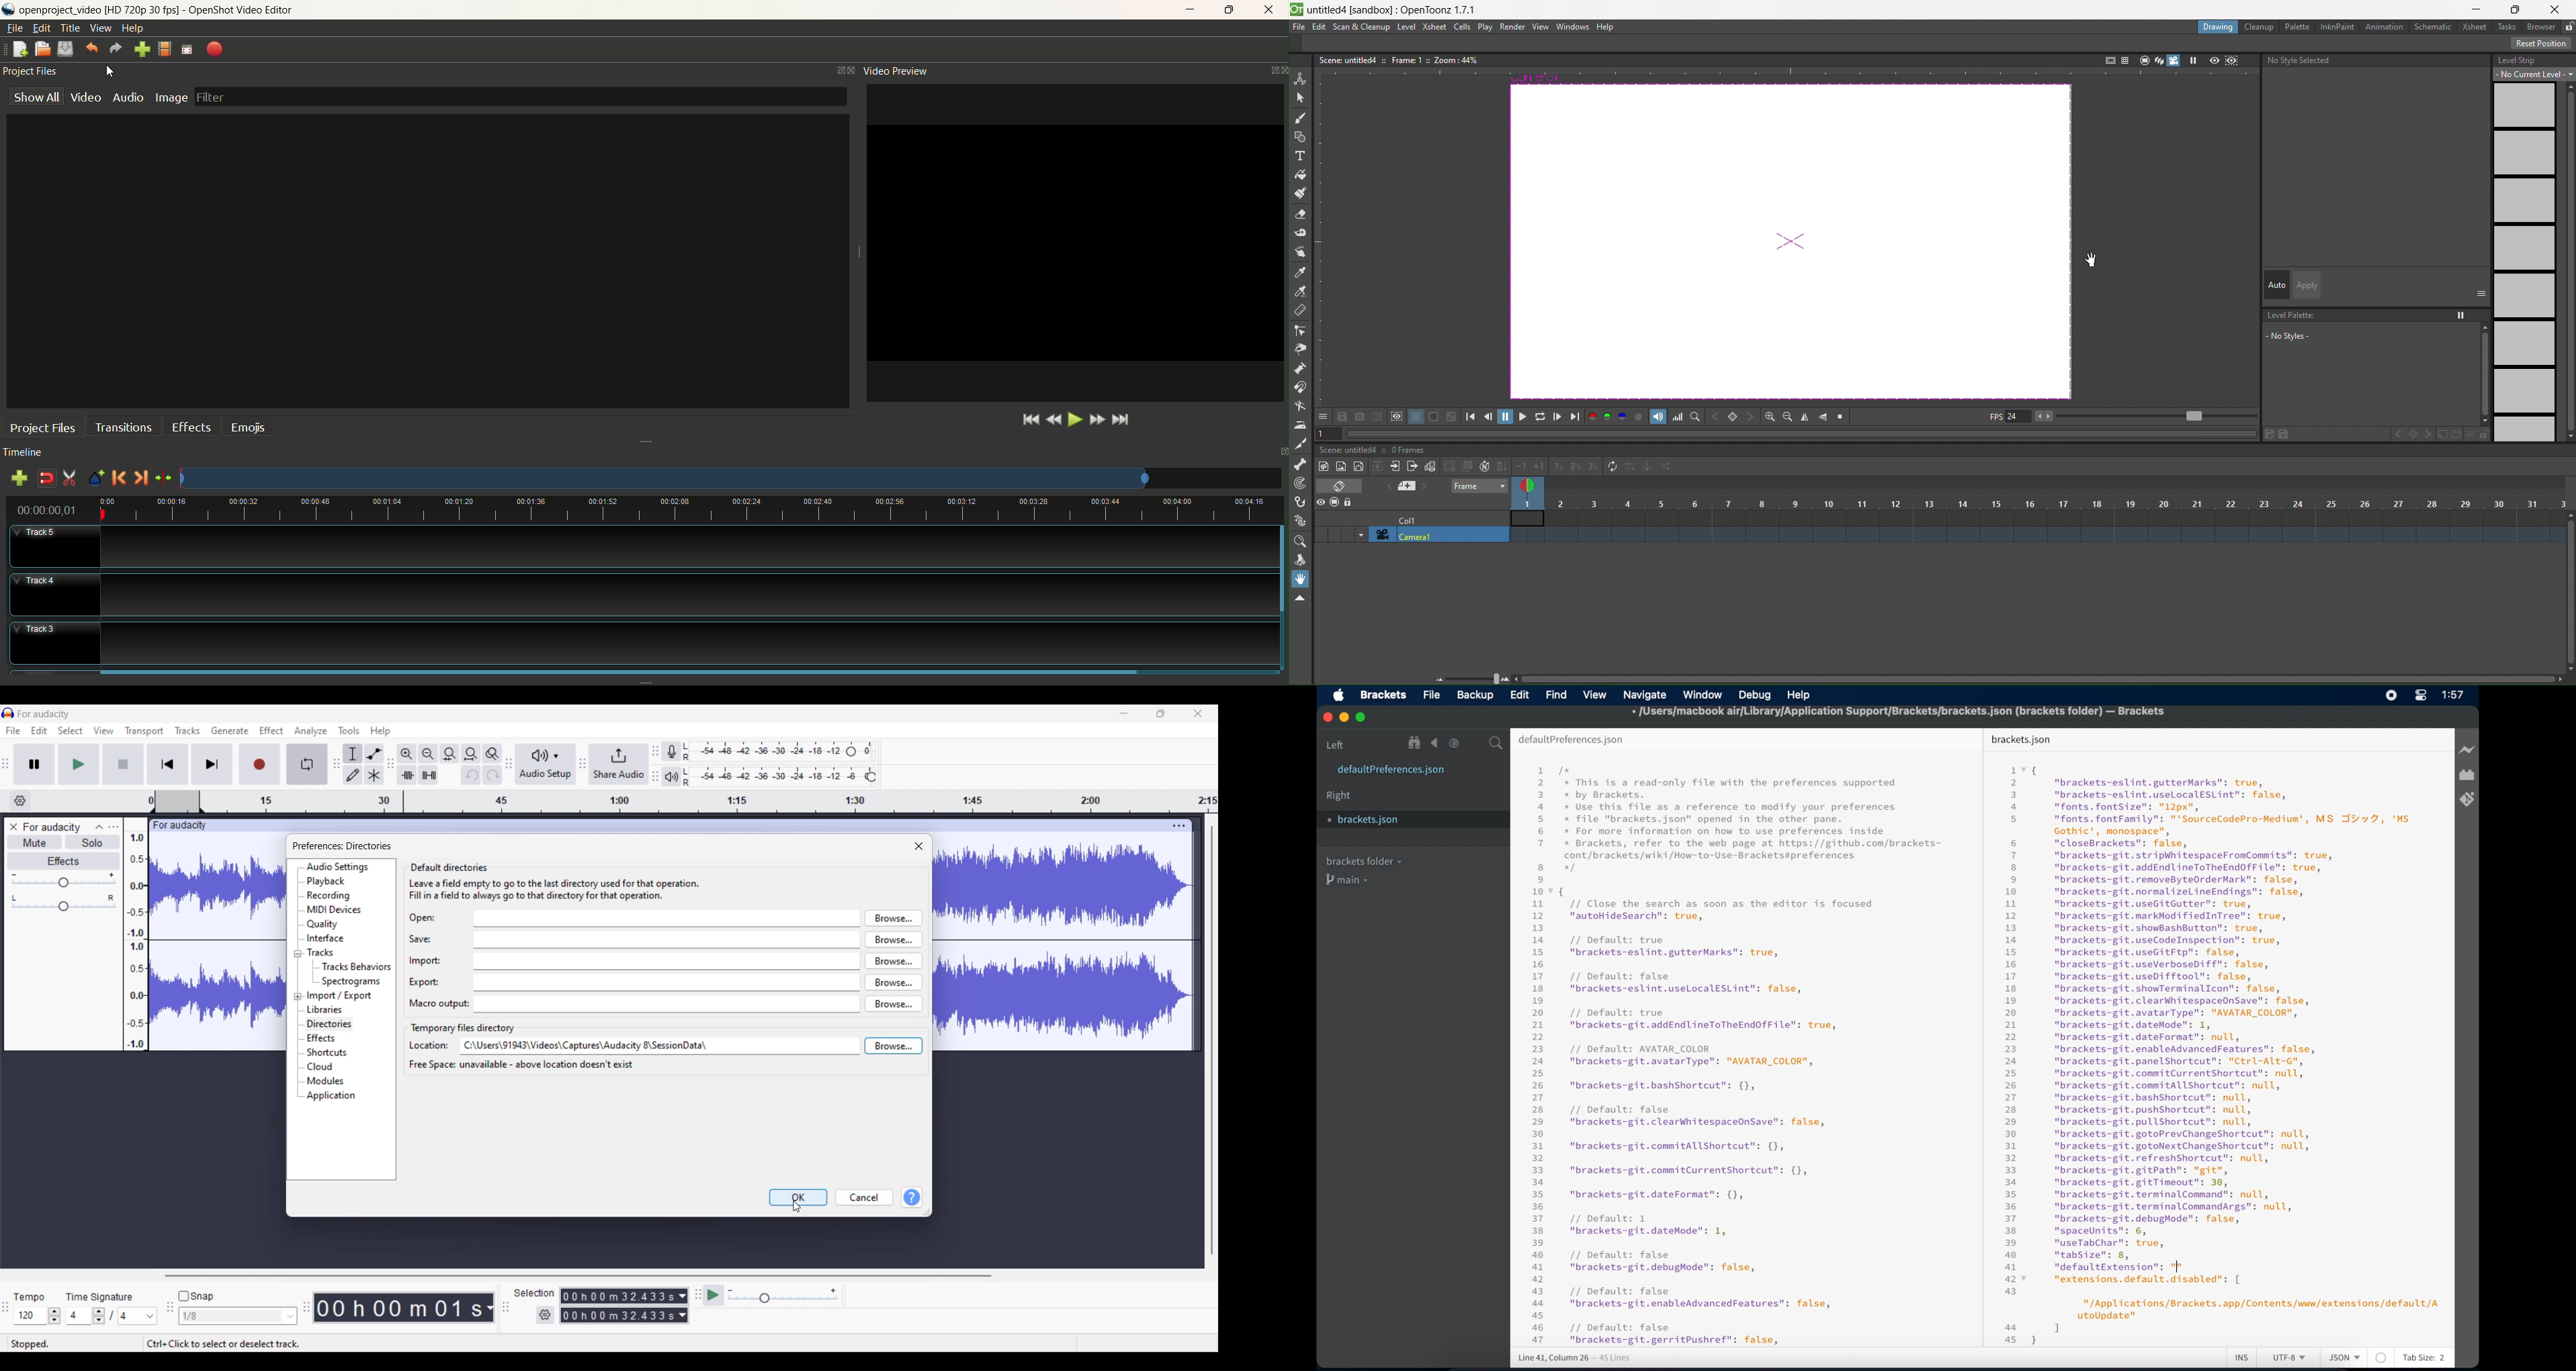 The image size is (2576, 1372). What do you see at coordinates (423, 918) in the screenshot?
I see `Indicates text box for Open` at bounding box center [423, 918].